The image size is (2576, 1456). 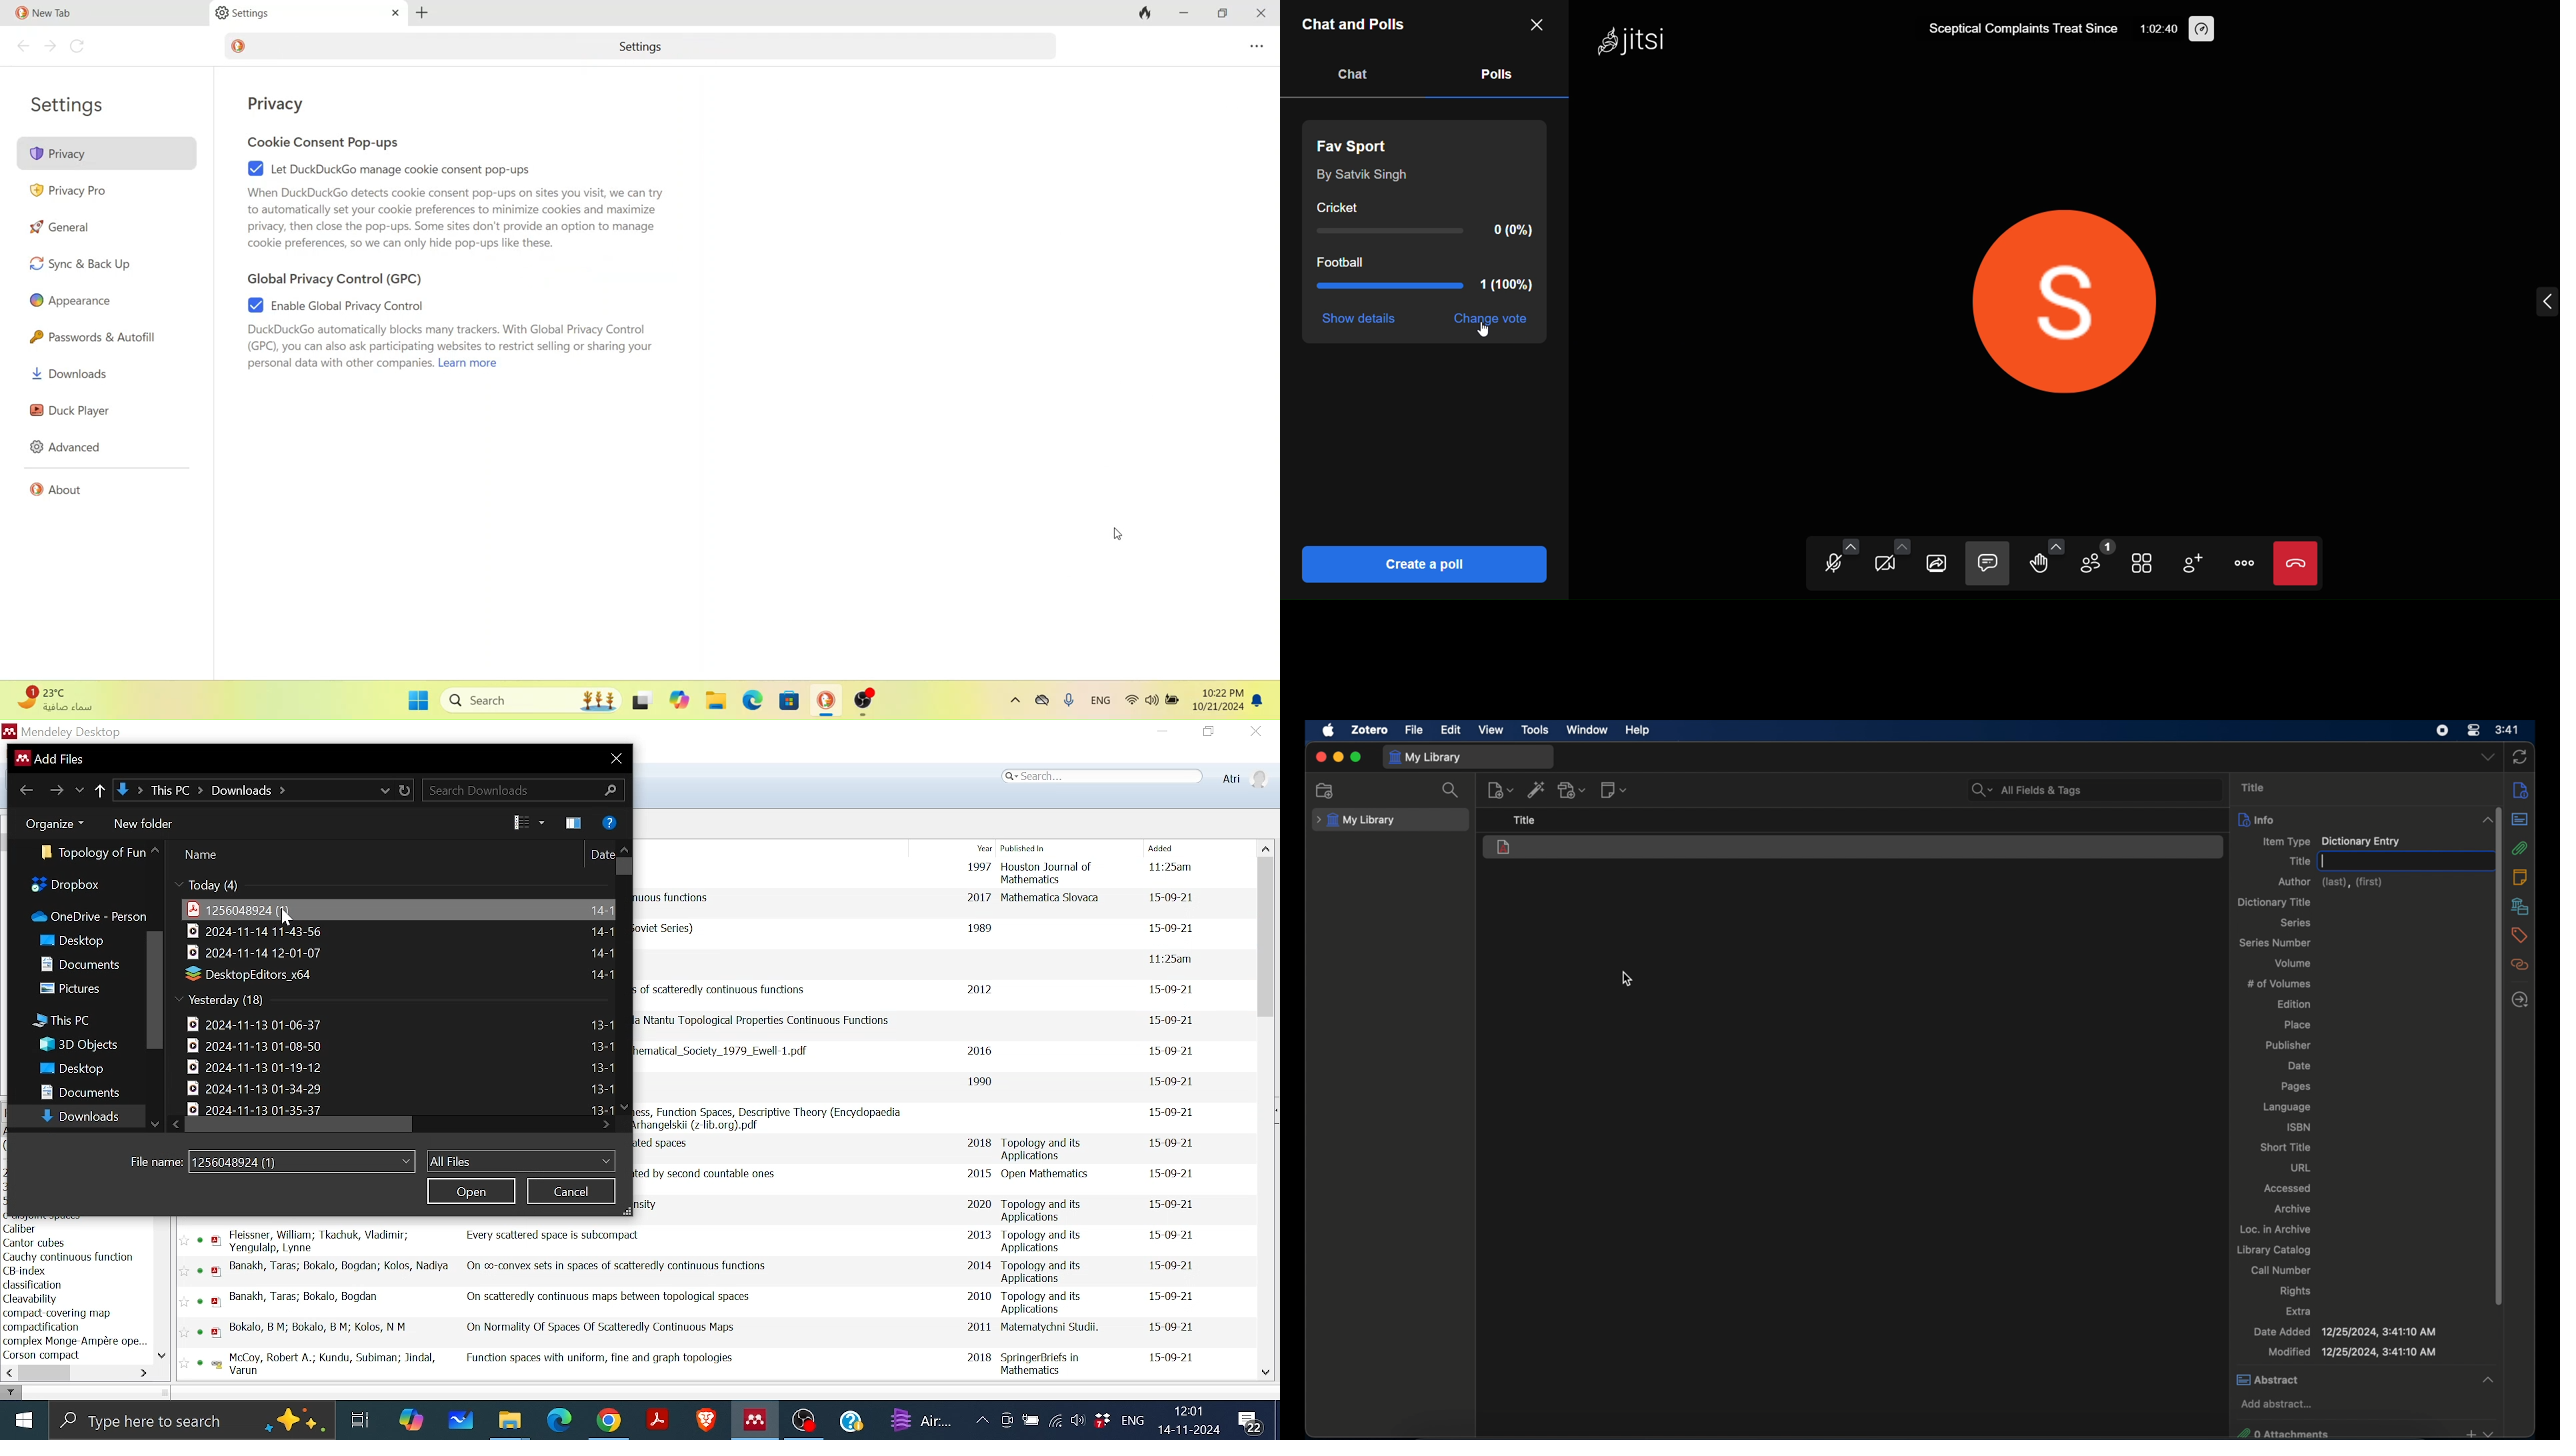 What do you see at coordinates (1189, 1419) in the screenshot?
I see `Date and time` at bounding box center [1189, 1419].